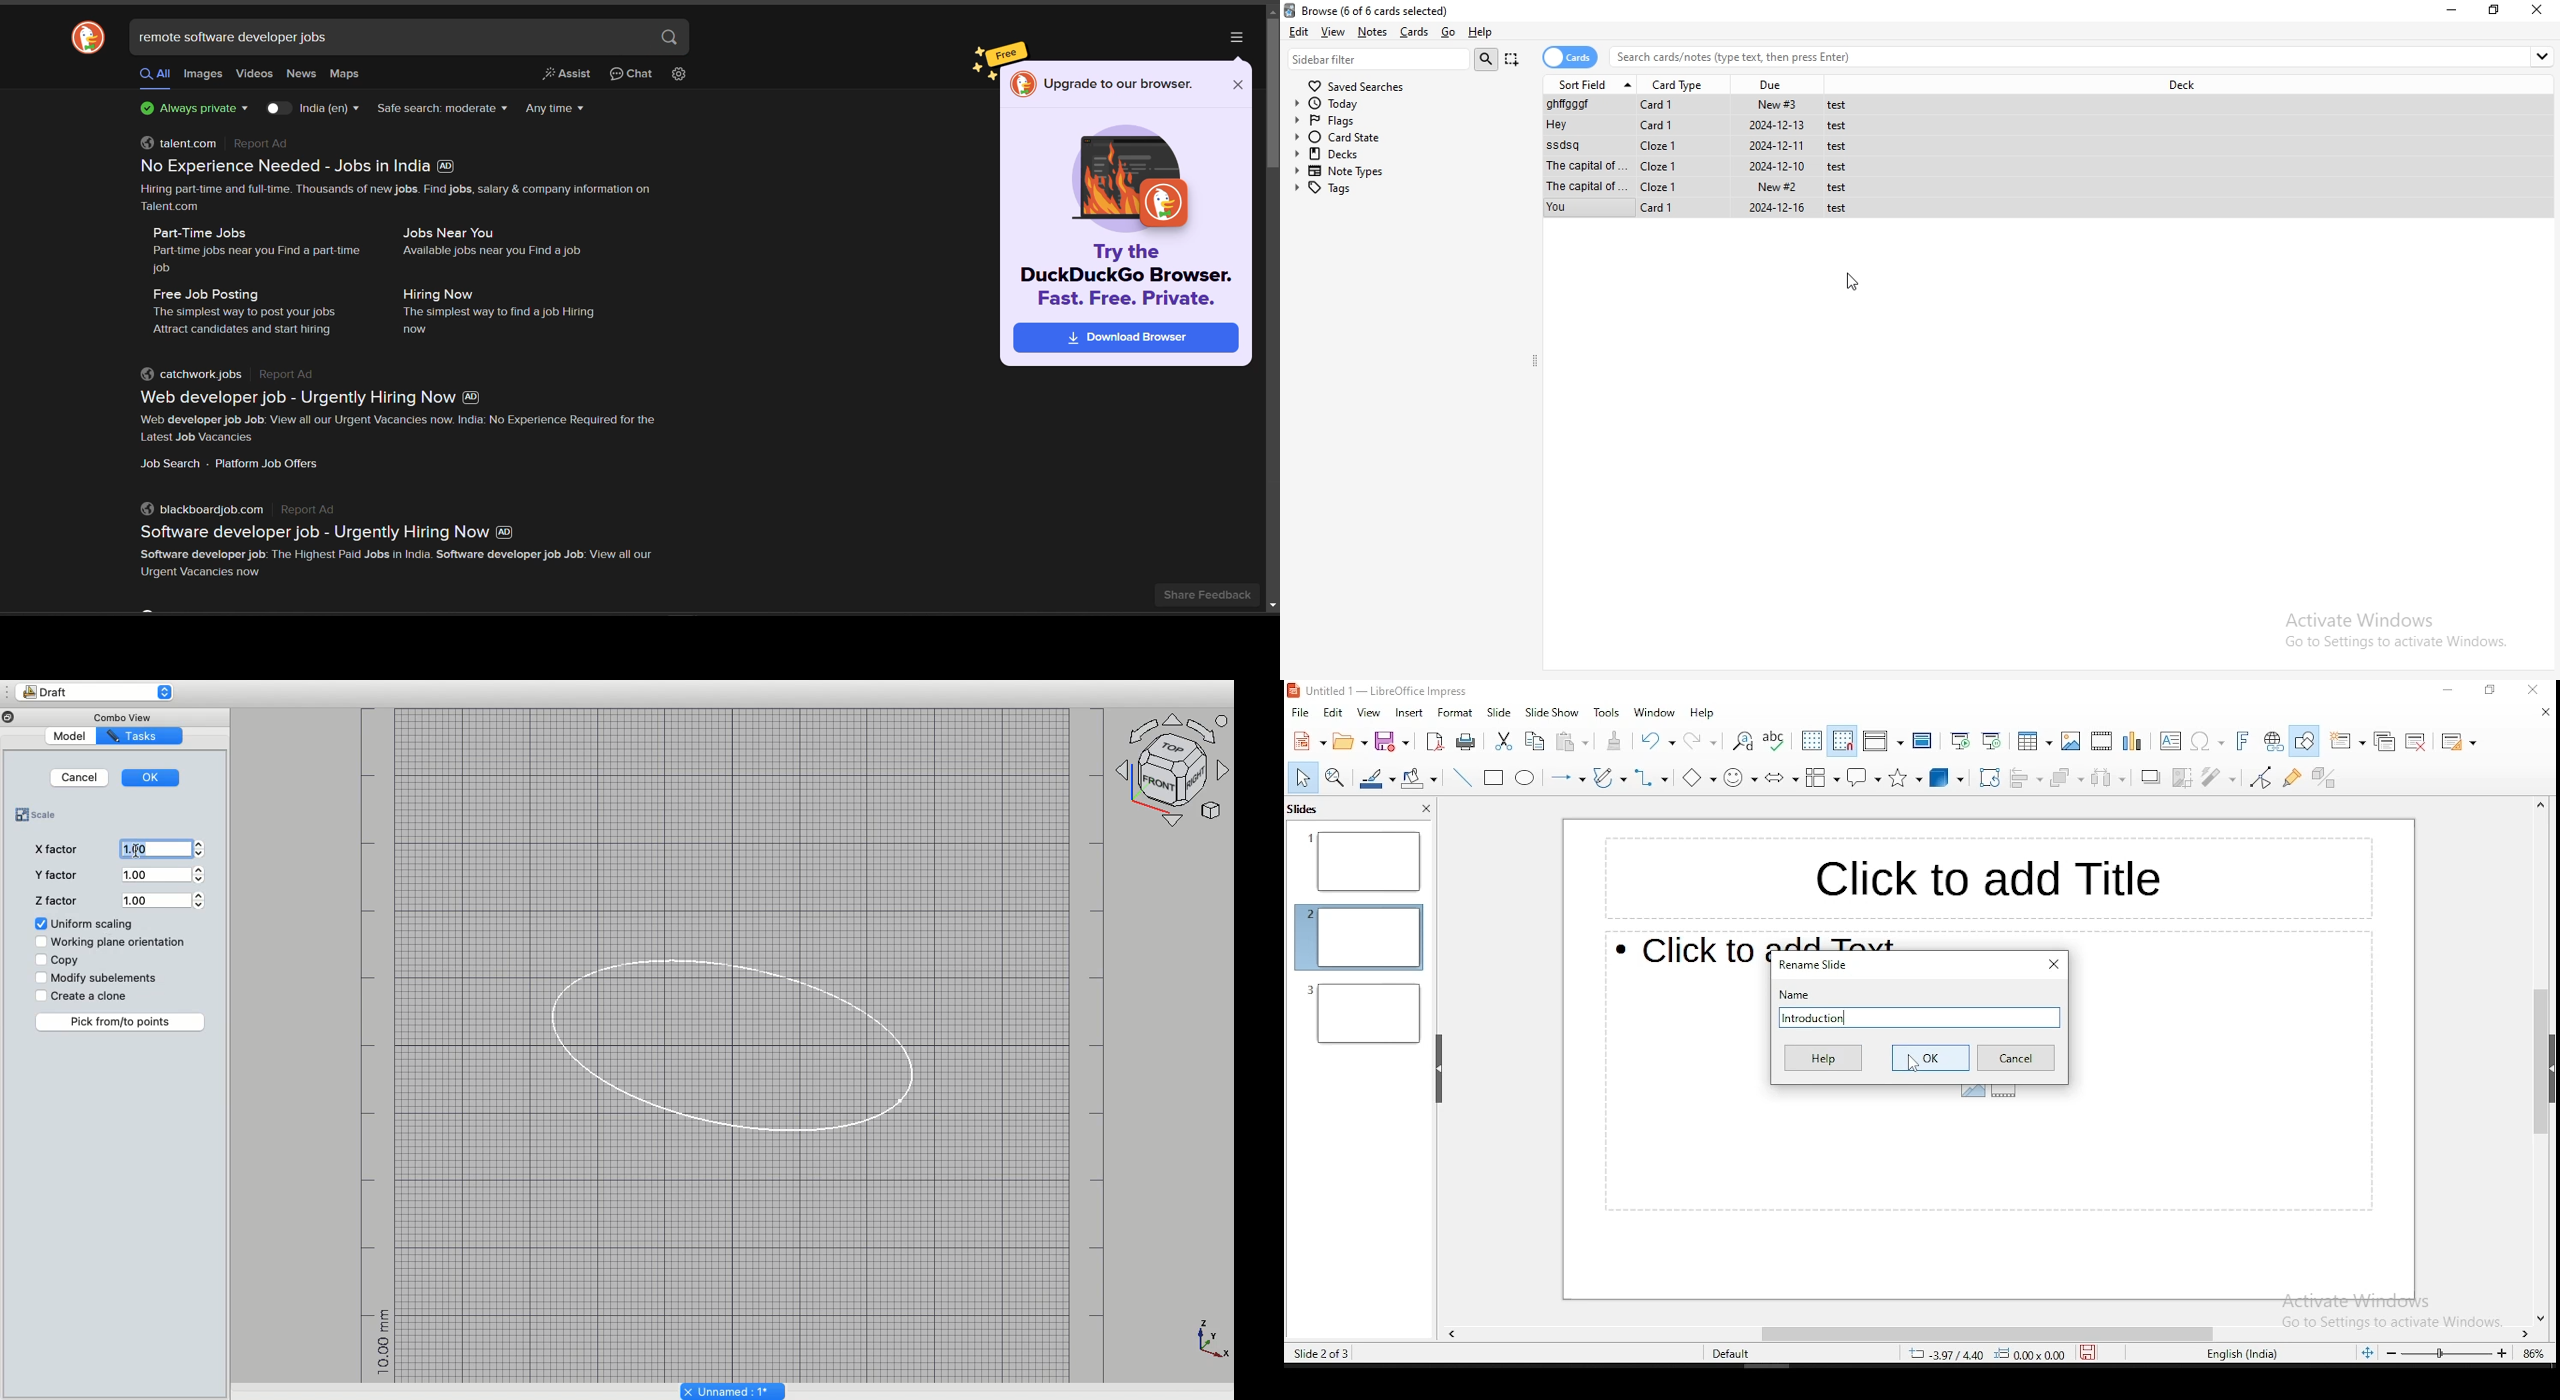  I want to click on edit, so click(1300, 33).